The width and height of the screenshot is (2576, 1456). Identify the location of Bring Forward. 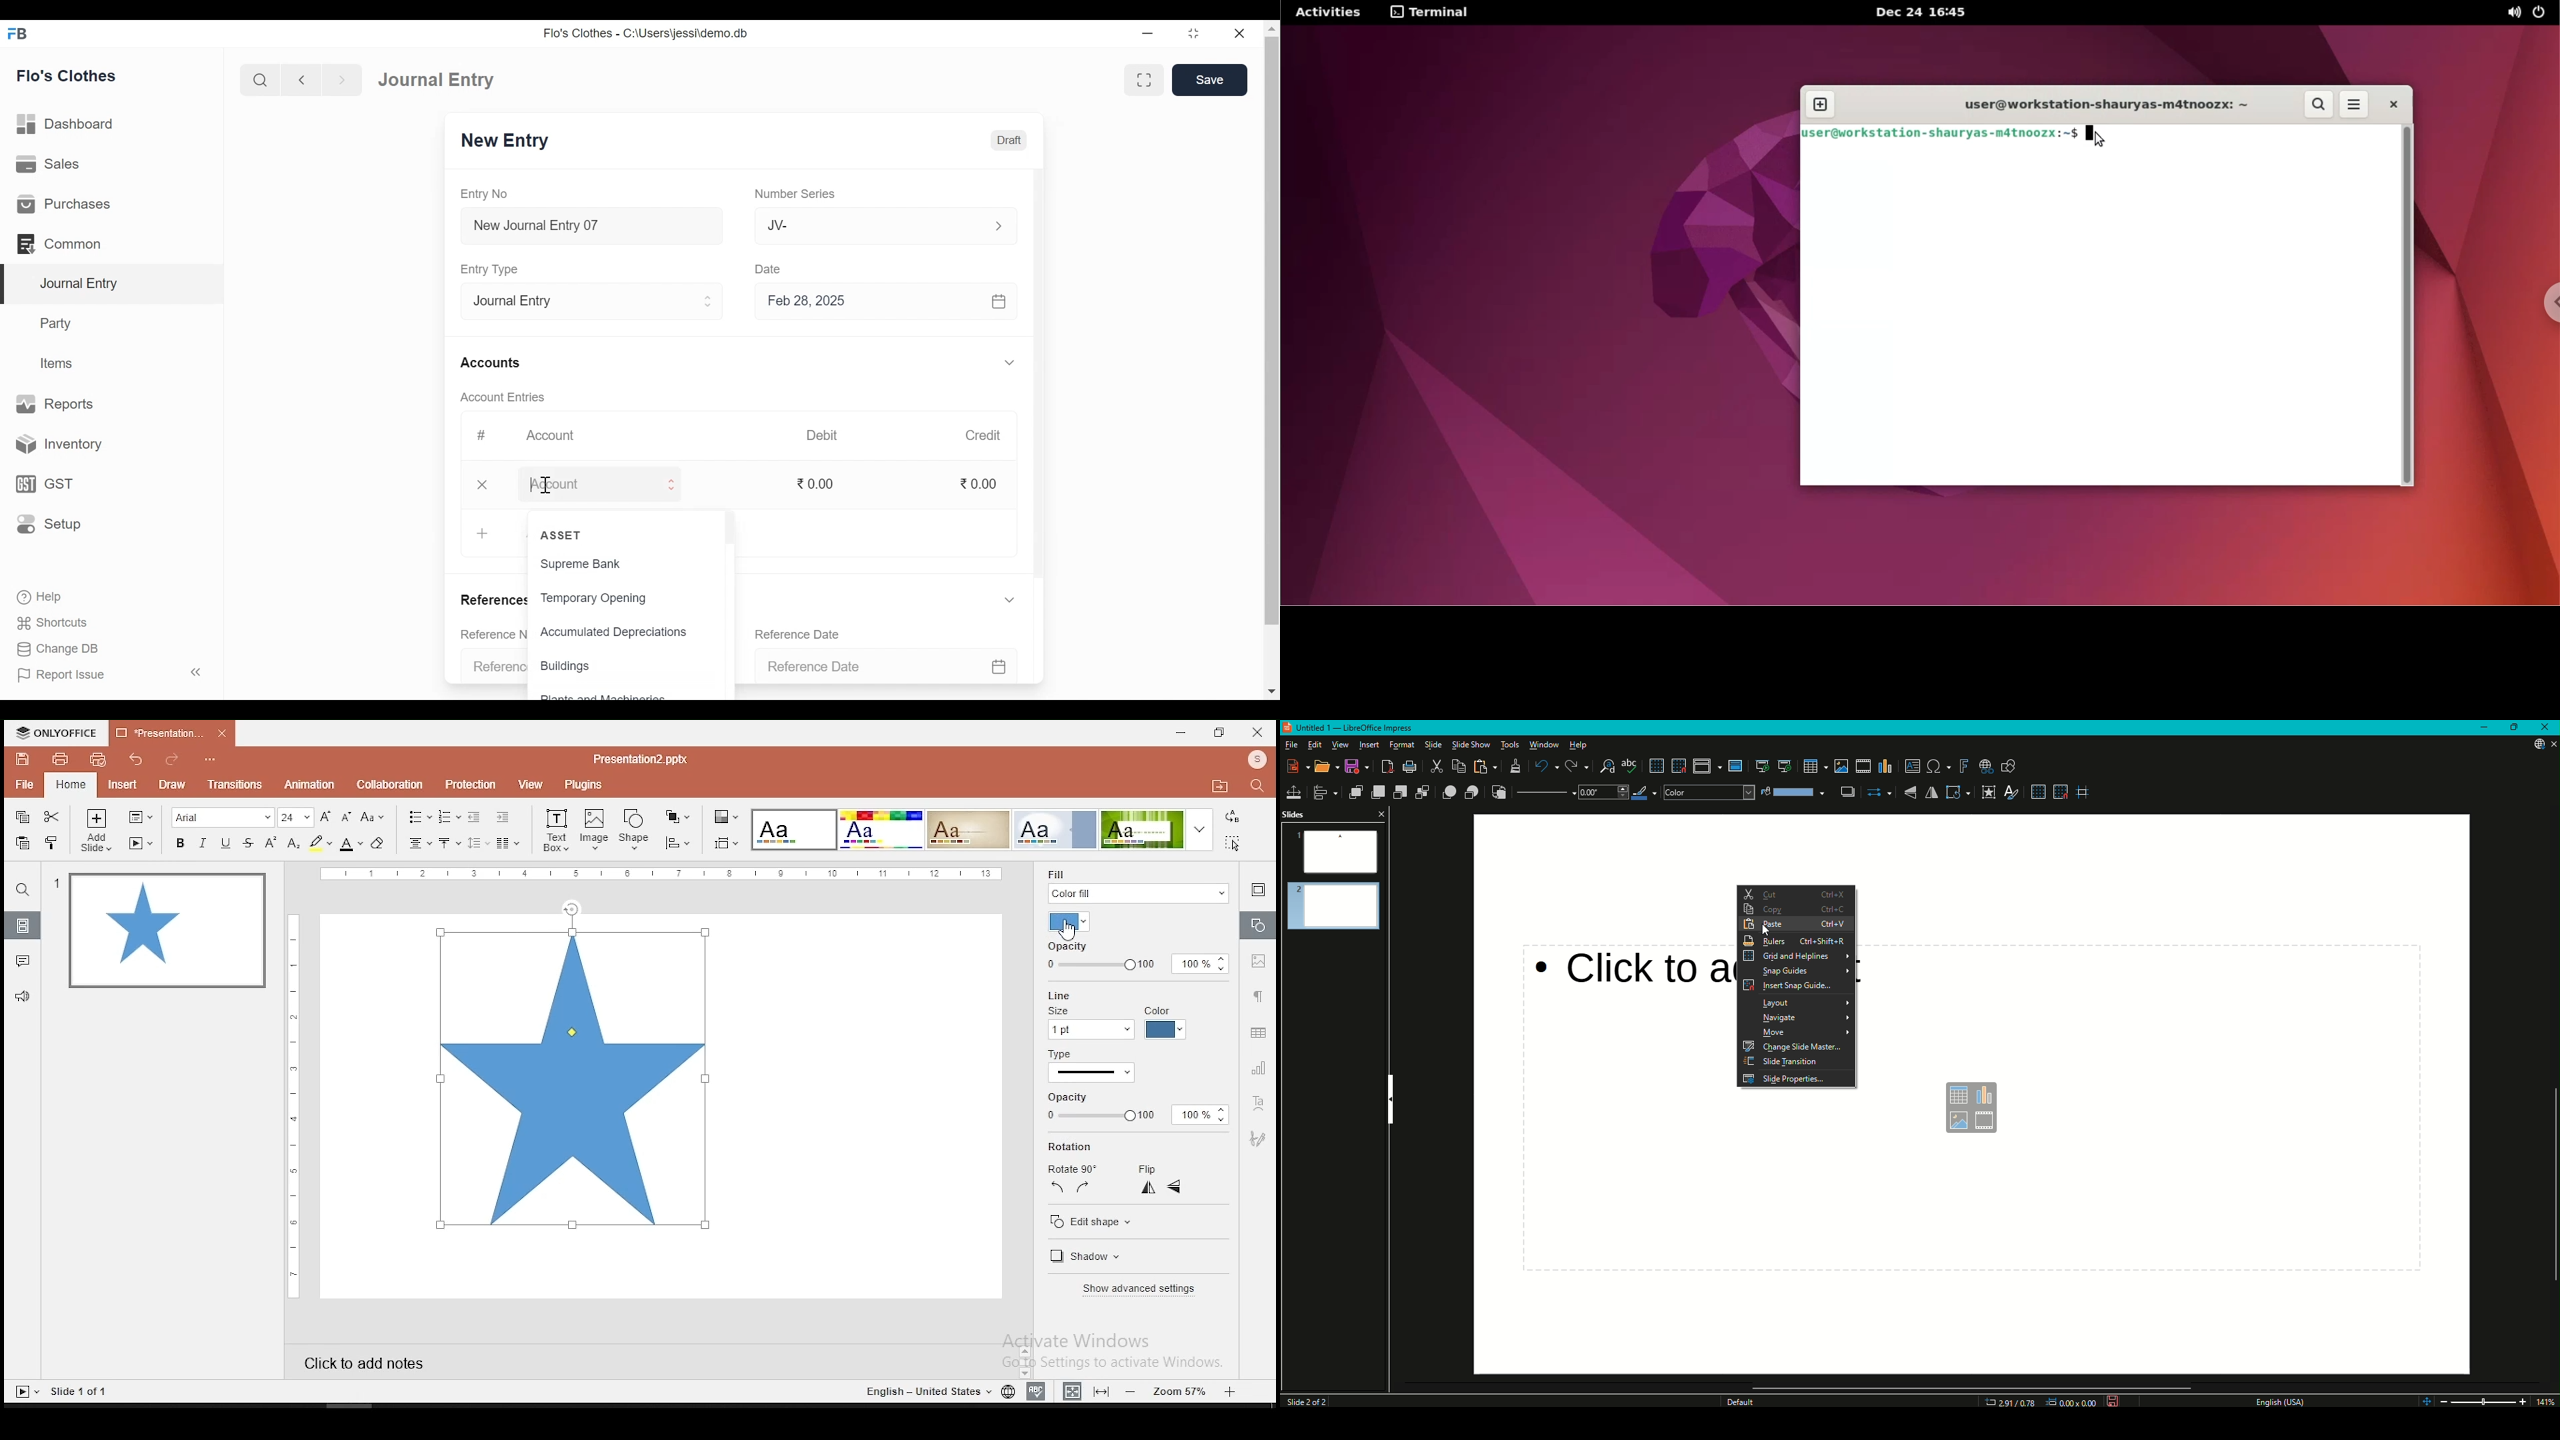
(1377, 792).